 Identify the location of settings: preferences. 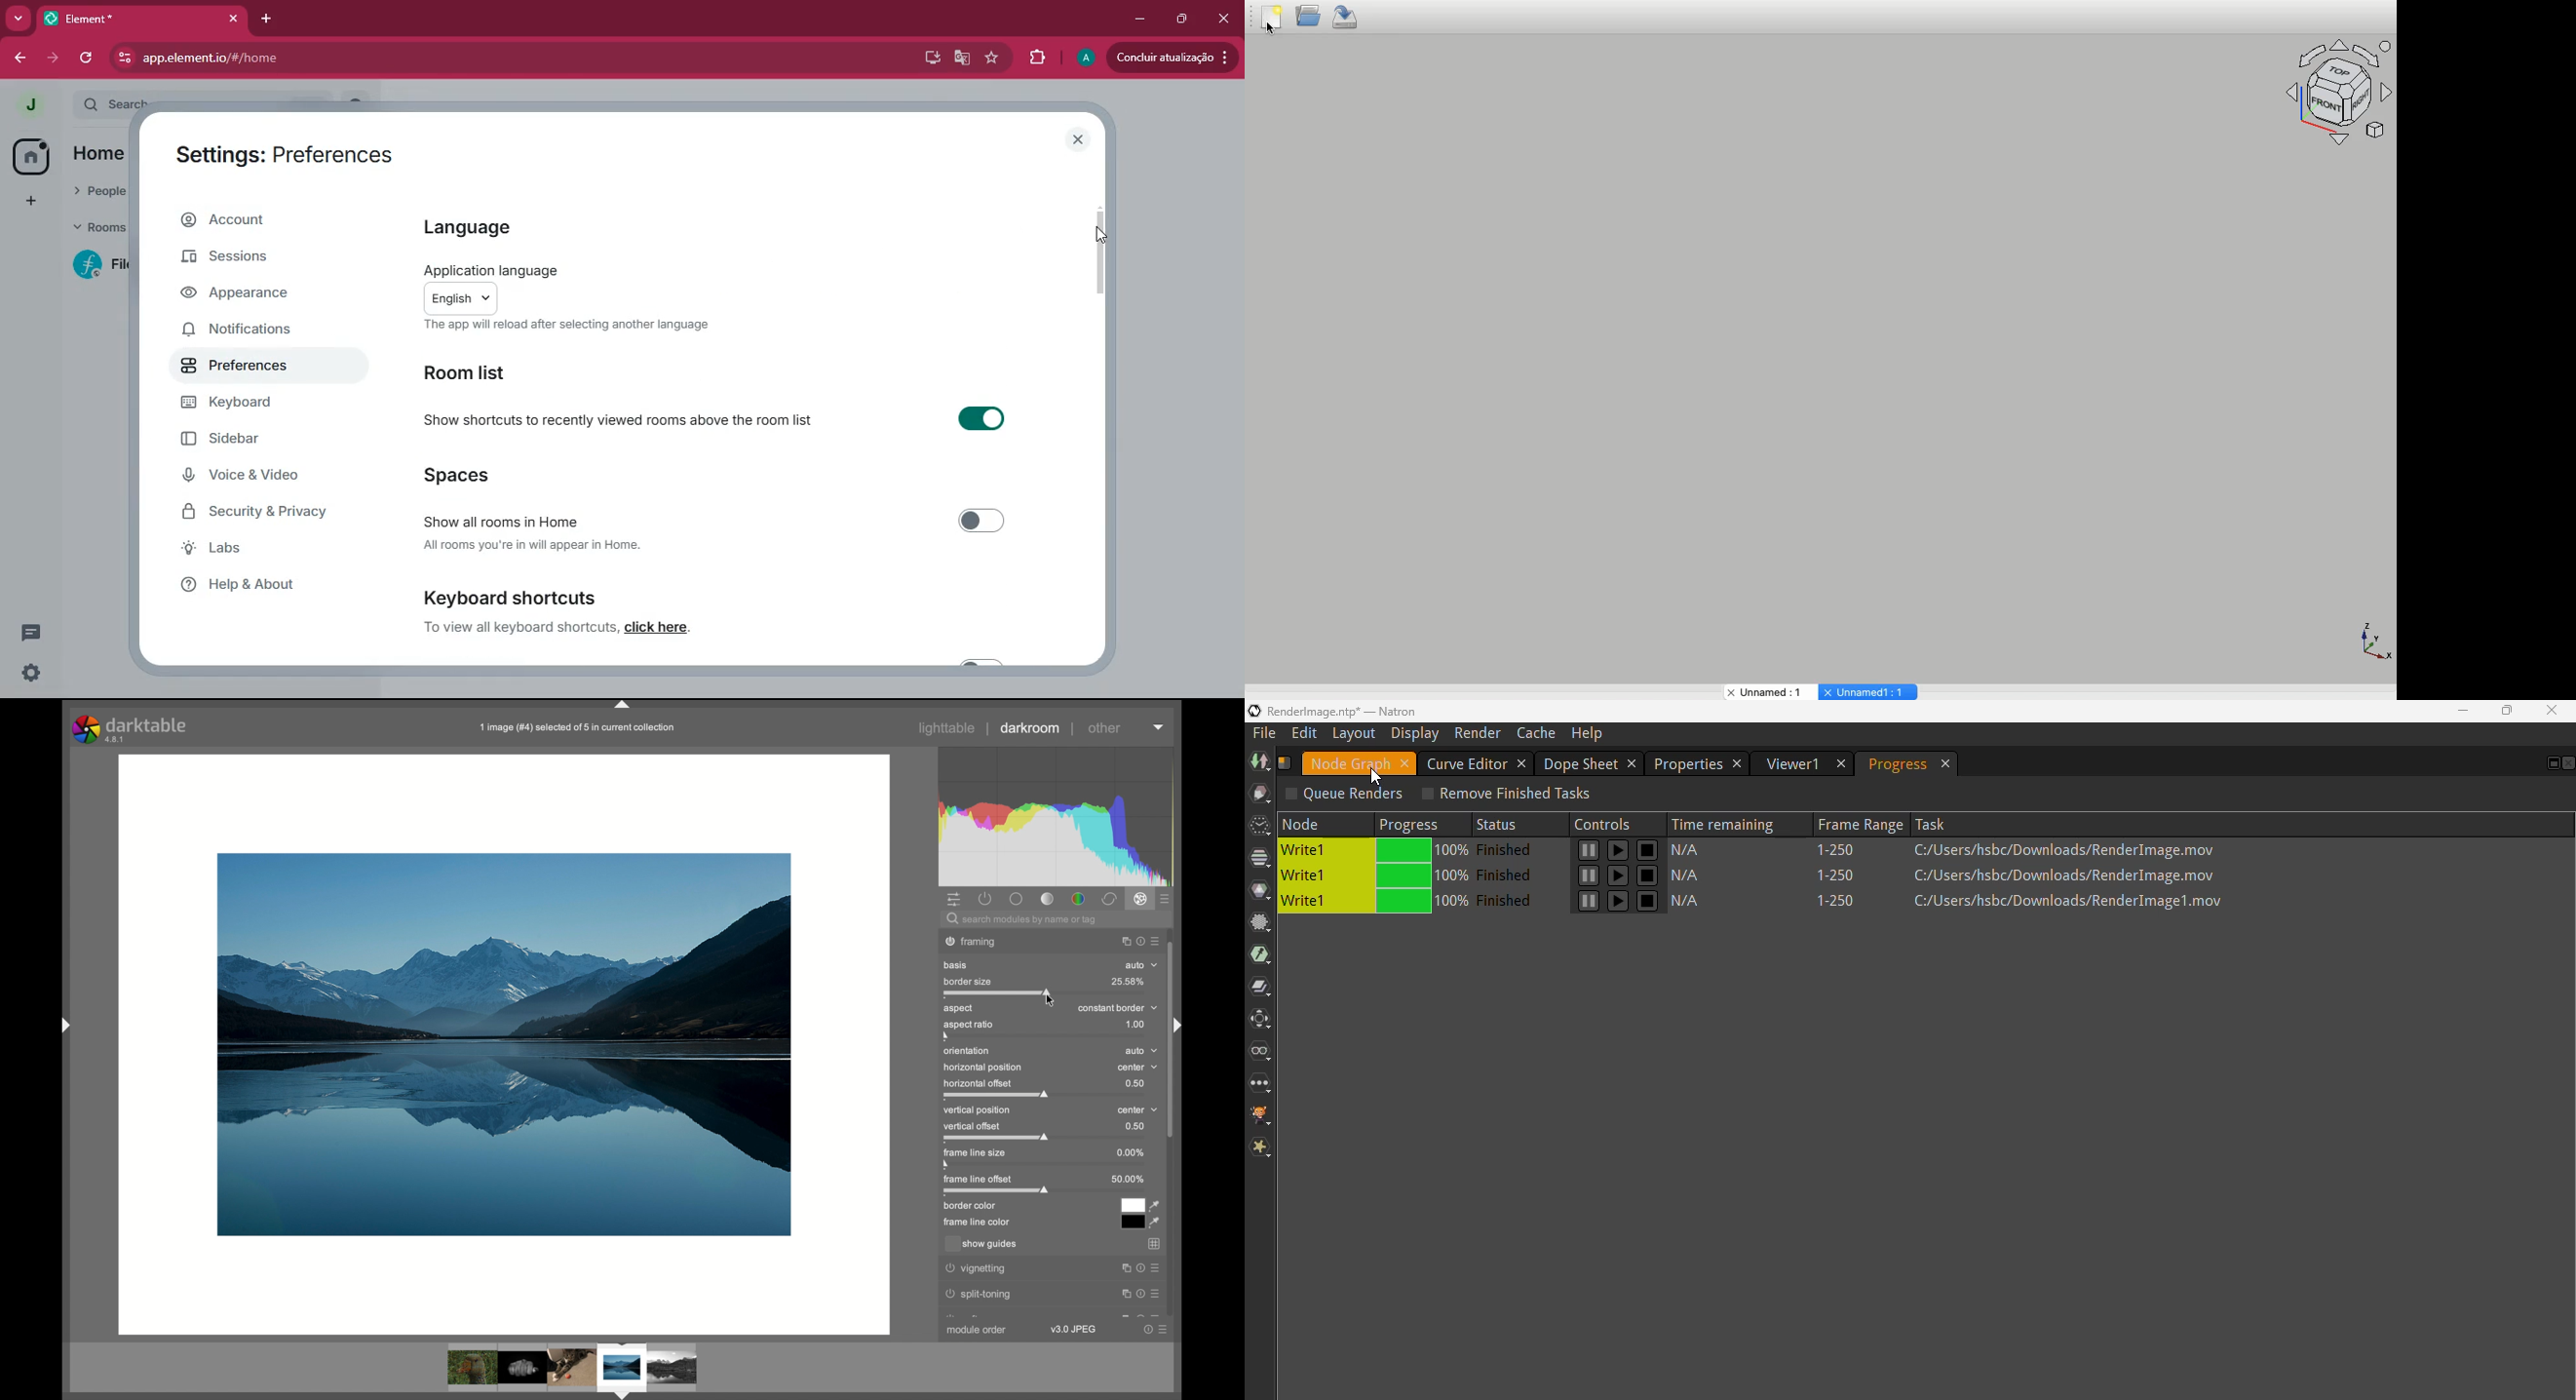
(277, 151).